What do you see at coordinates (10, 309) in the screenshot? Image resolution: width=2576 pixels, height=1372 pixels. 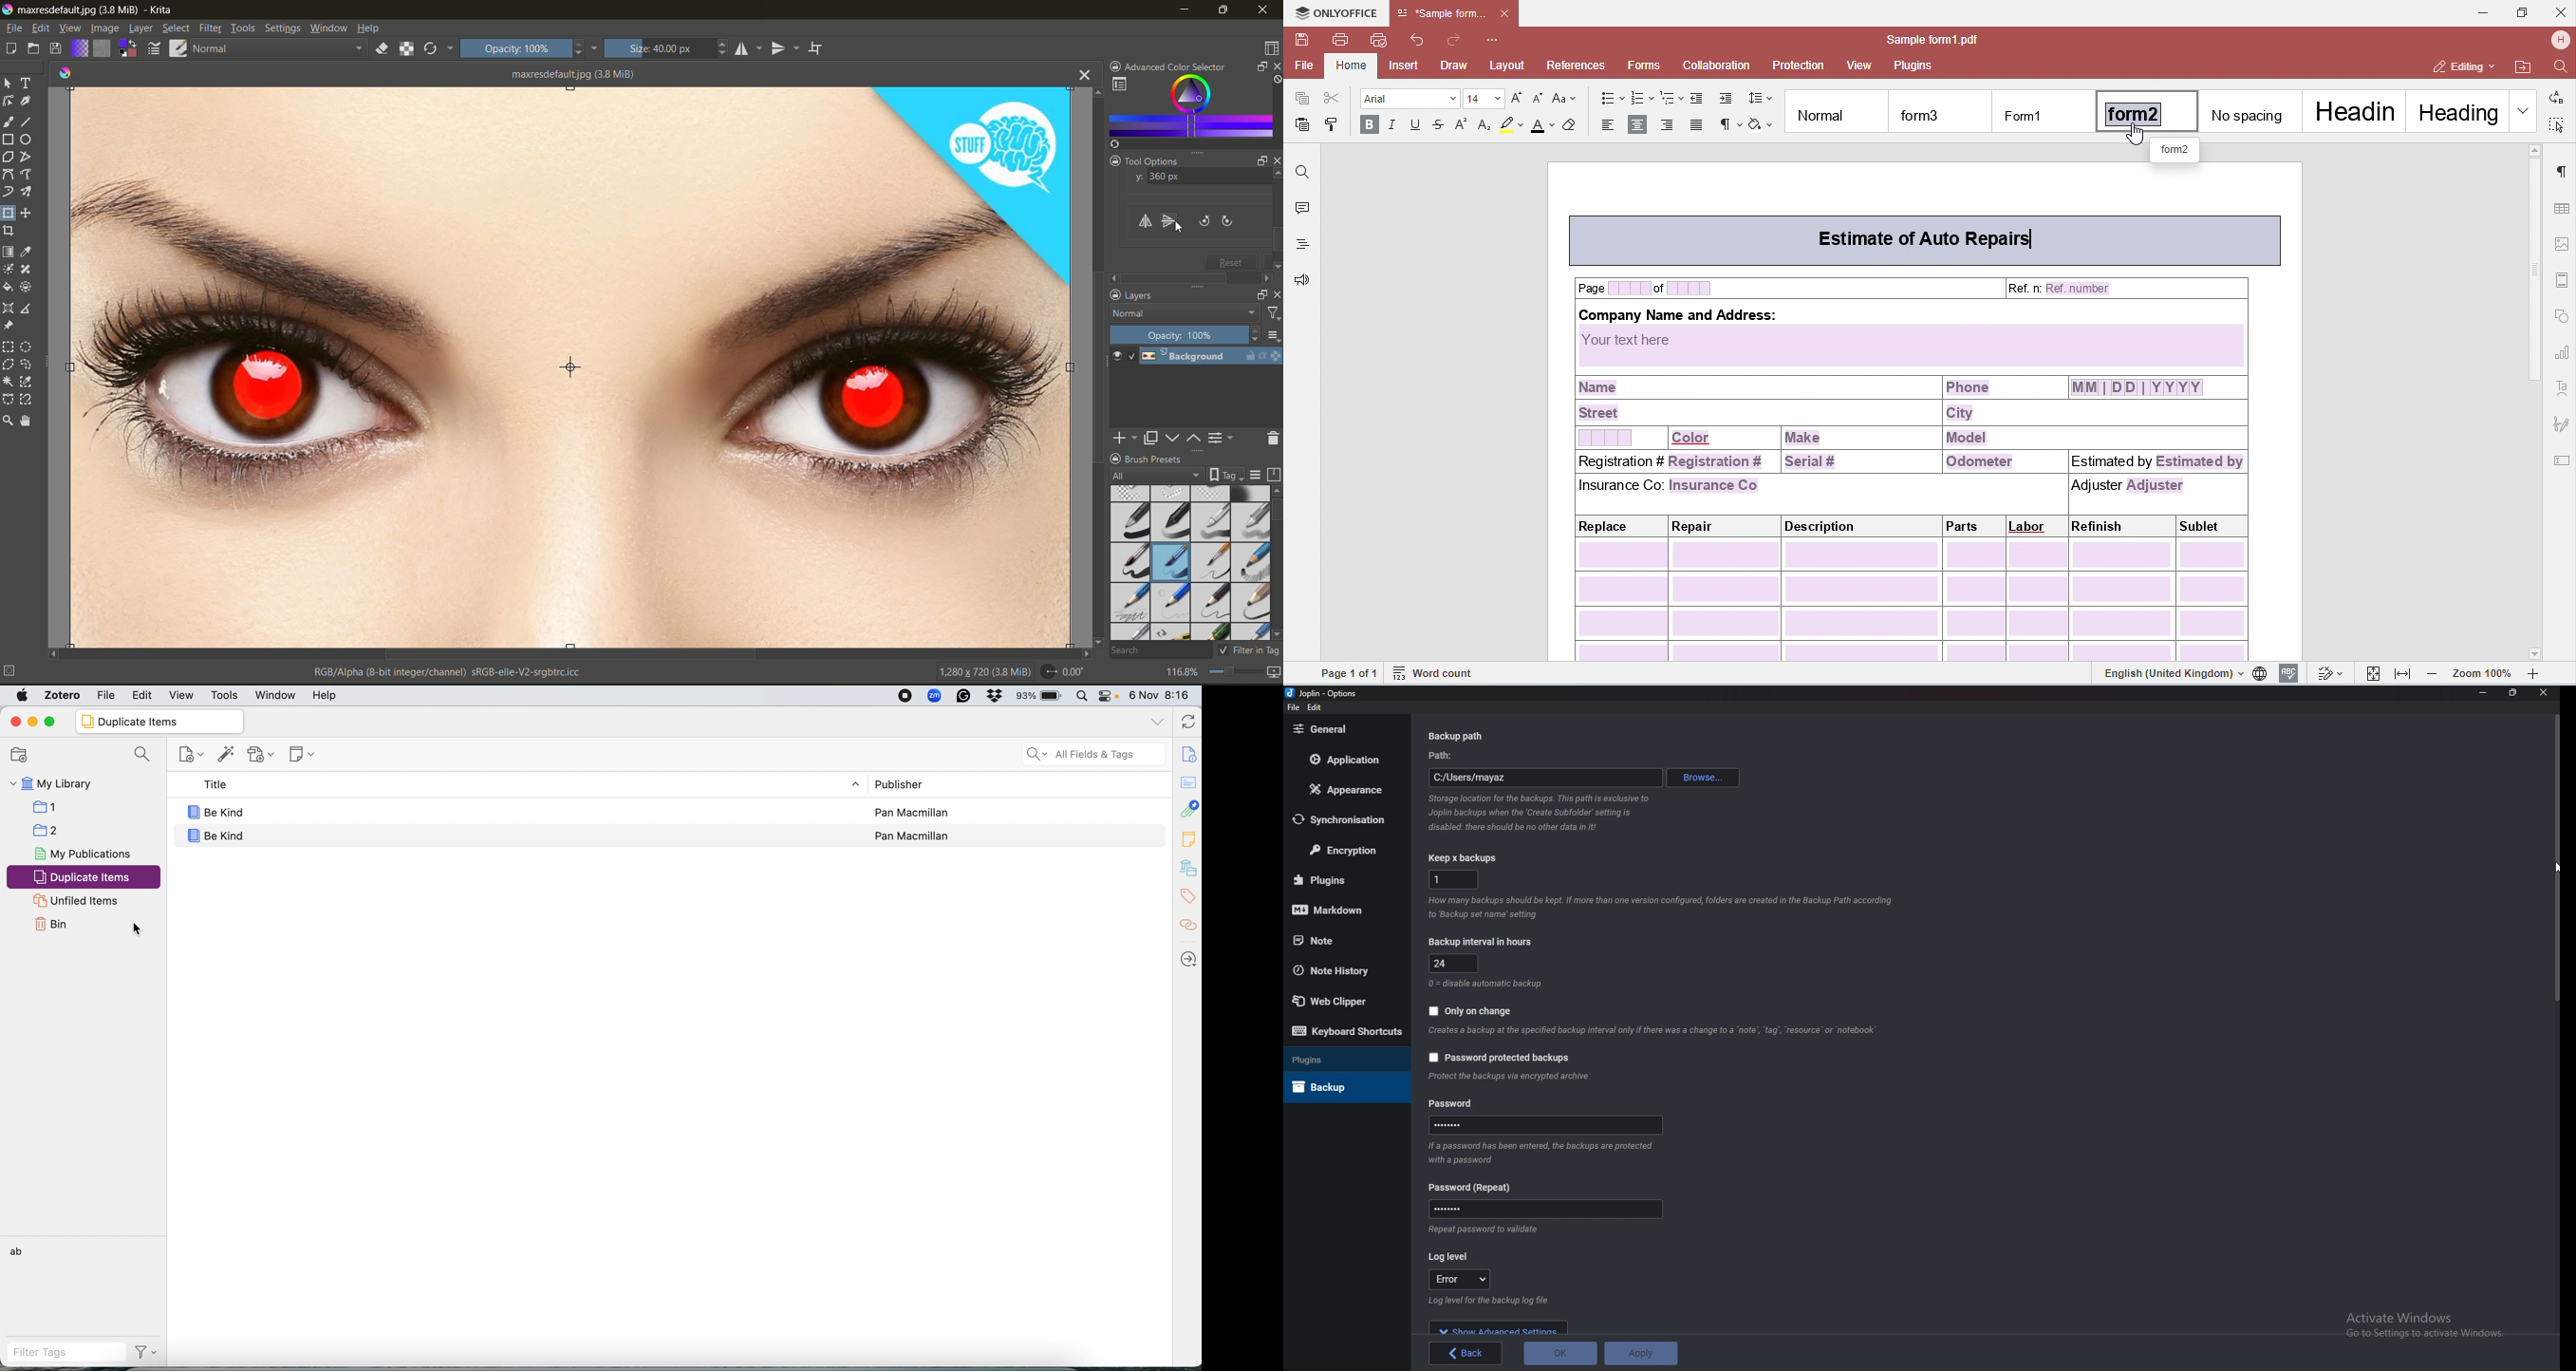 I see `tool` at bounding box center [10, 309].